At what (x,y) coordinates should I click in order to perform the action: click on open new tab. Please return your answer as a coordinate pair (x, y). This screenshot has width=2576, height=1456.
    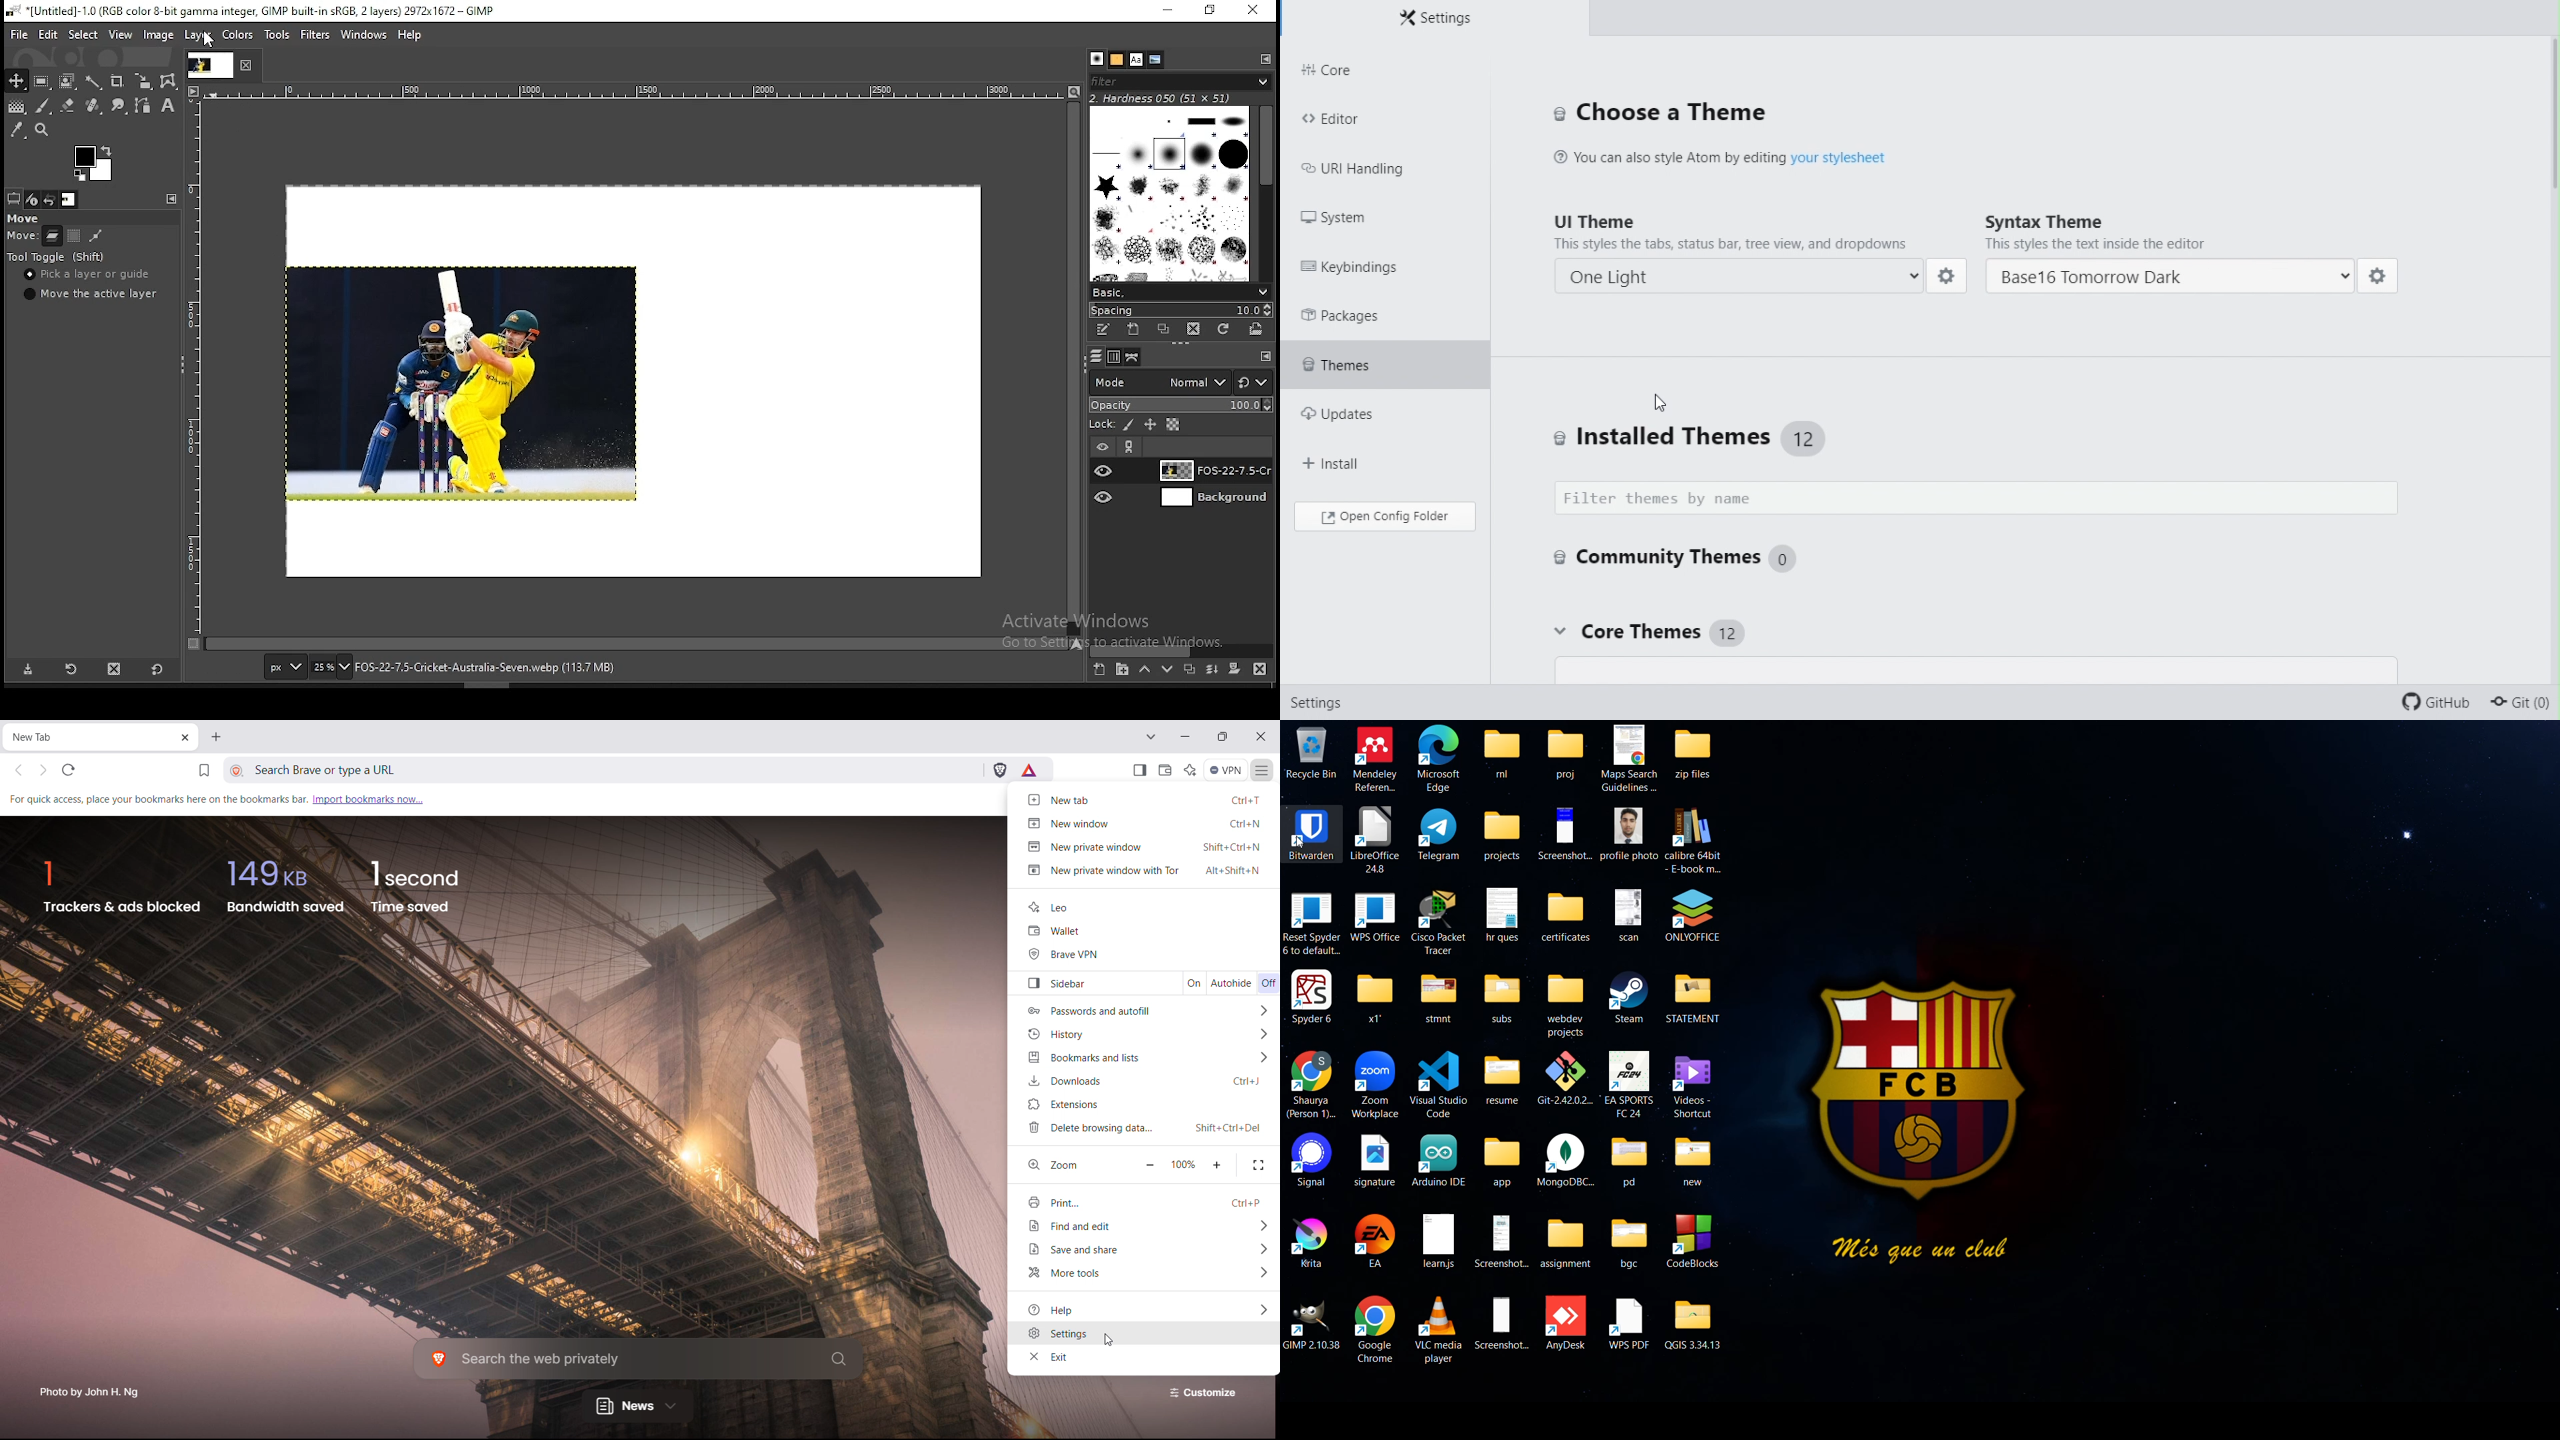
    Looking at the image, I should click on (217, 738).